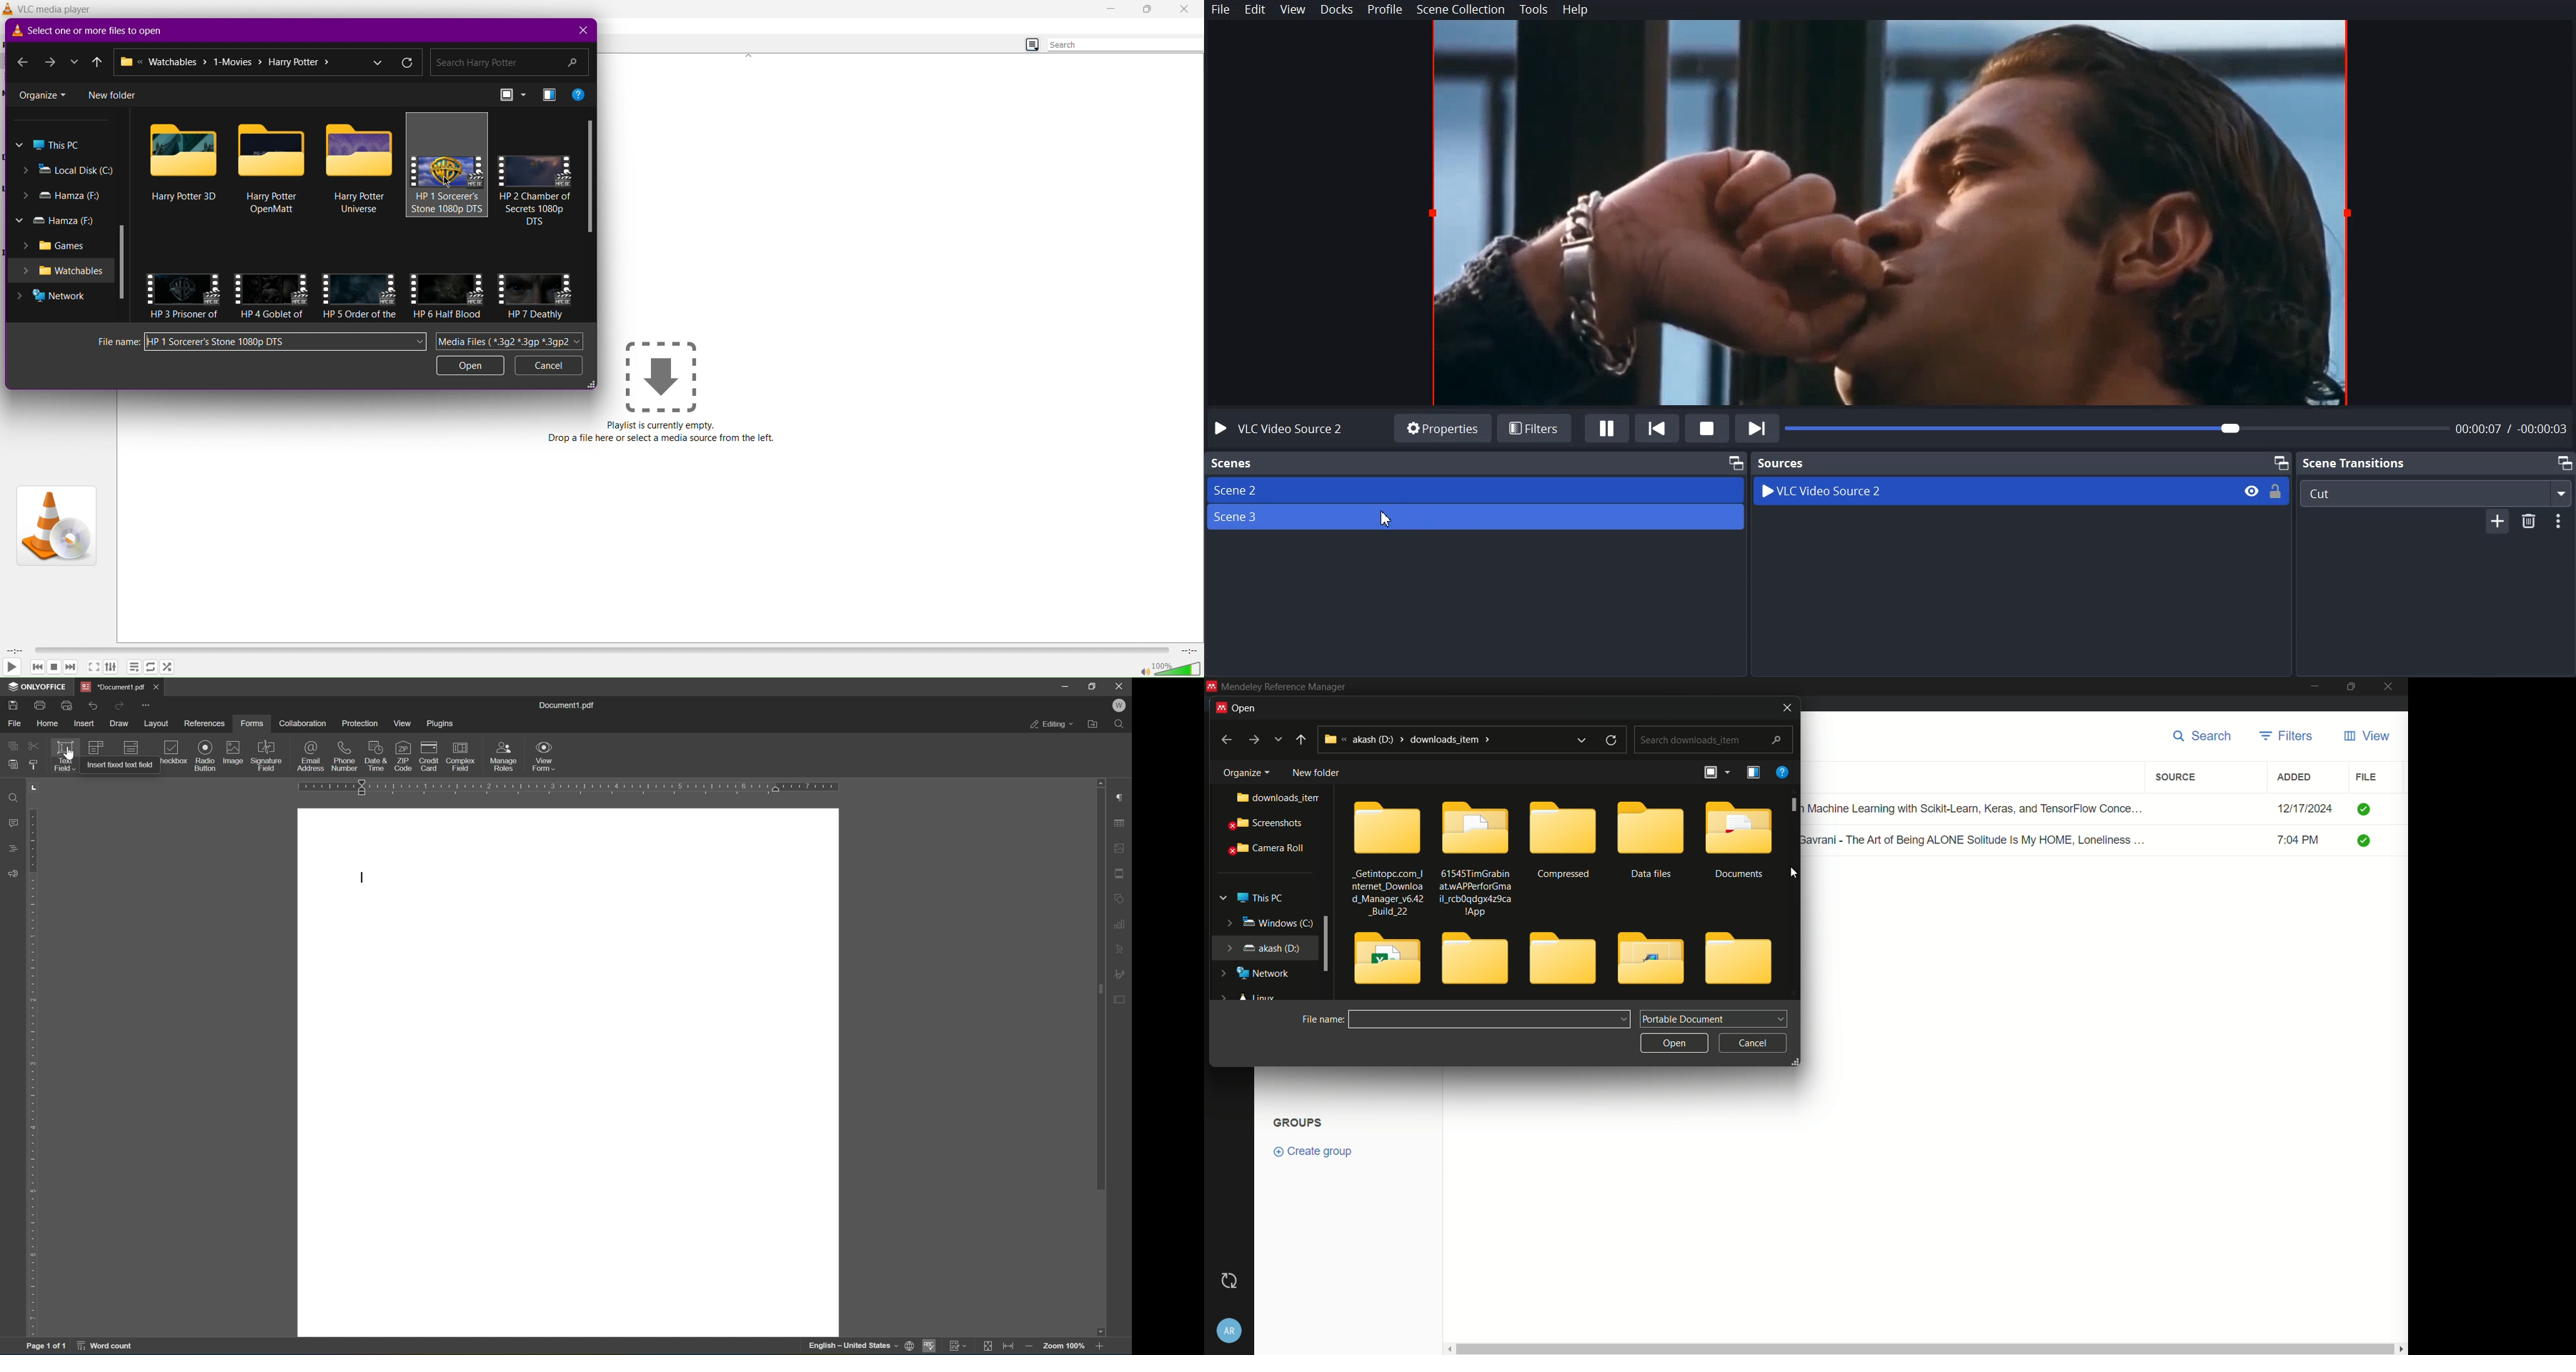  What do you see at coordinates (1229, 1280) in the screenshot?
I see `Sync` at bounding box center [1229, 1280].